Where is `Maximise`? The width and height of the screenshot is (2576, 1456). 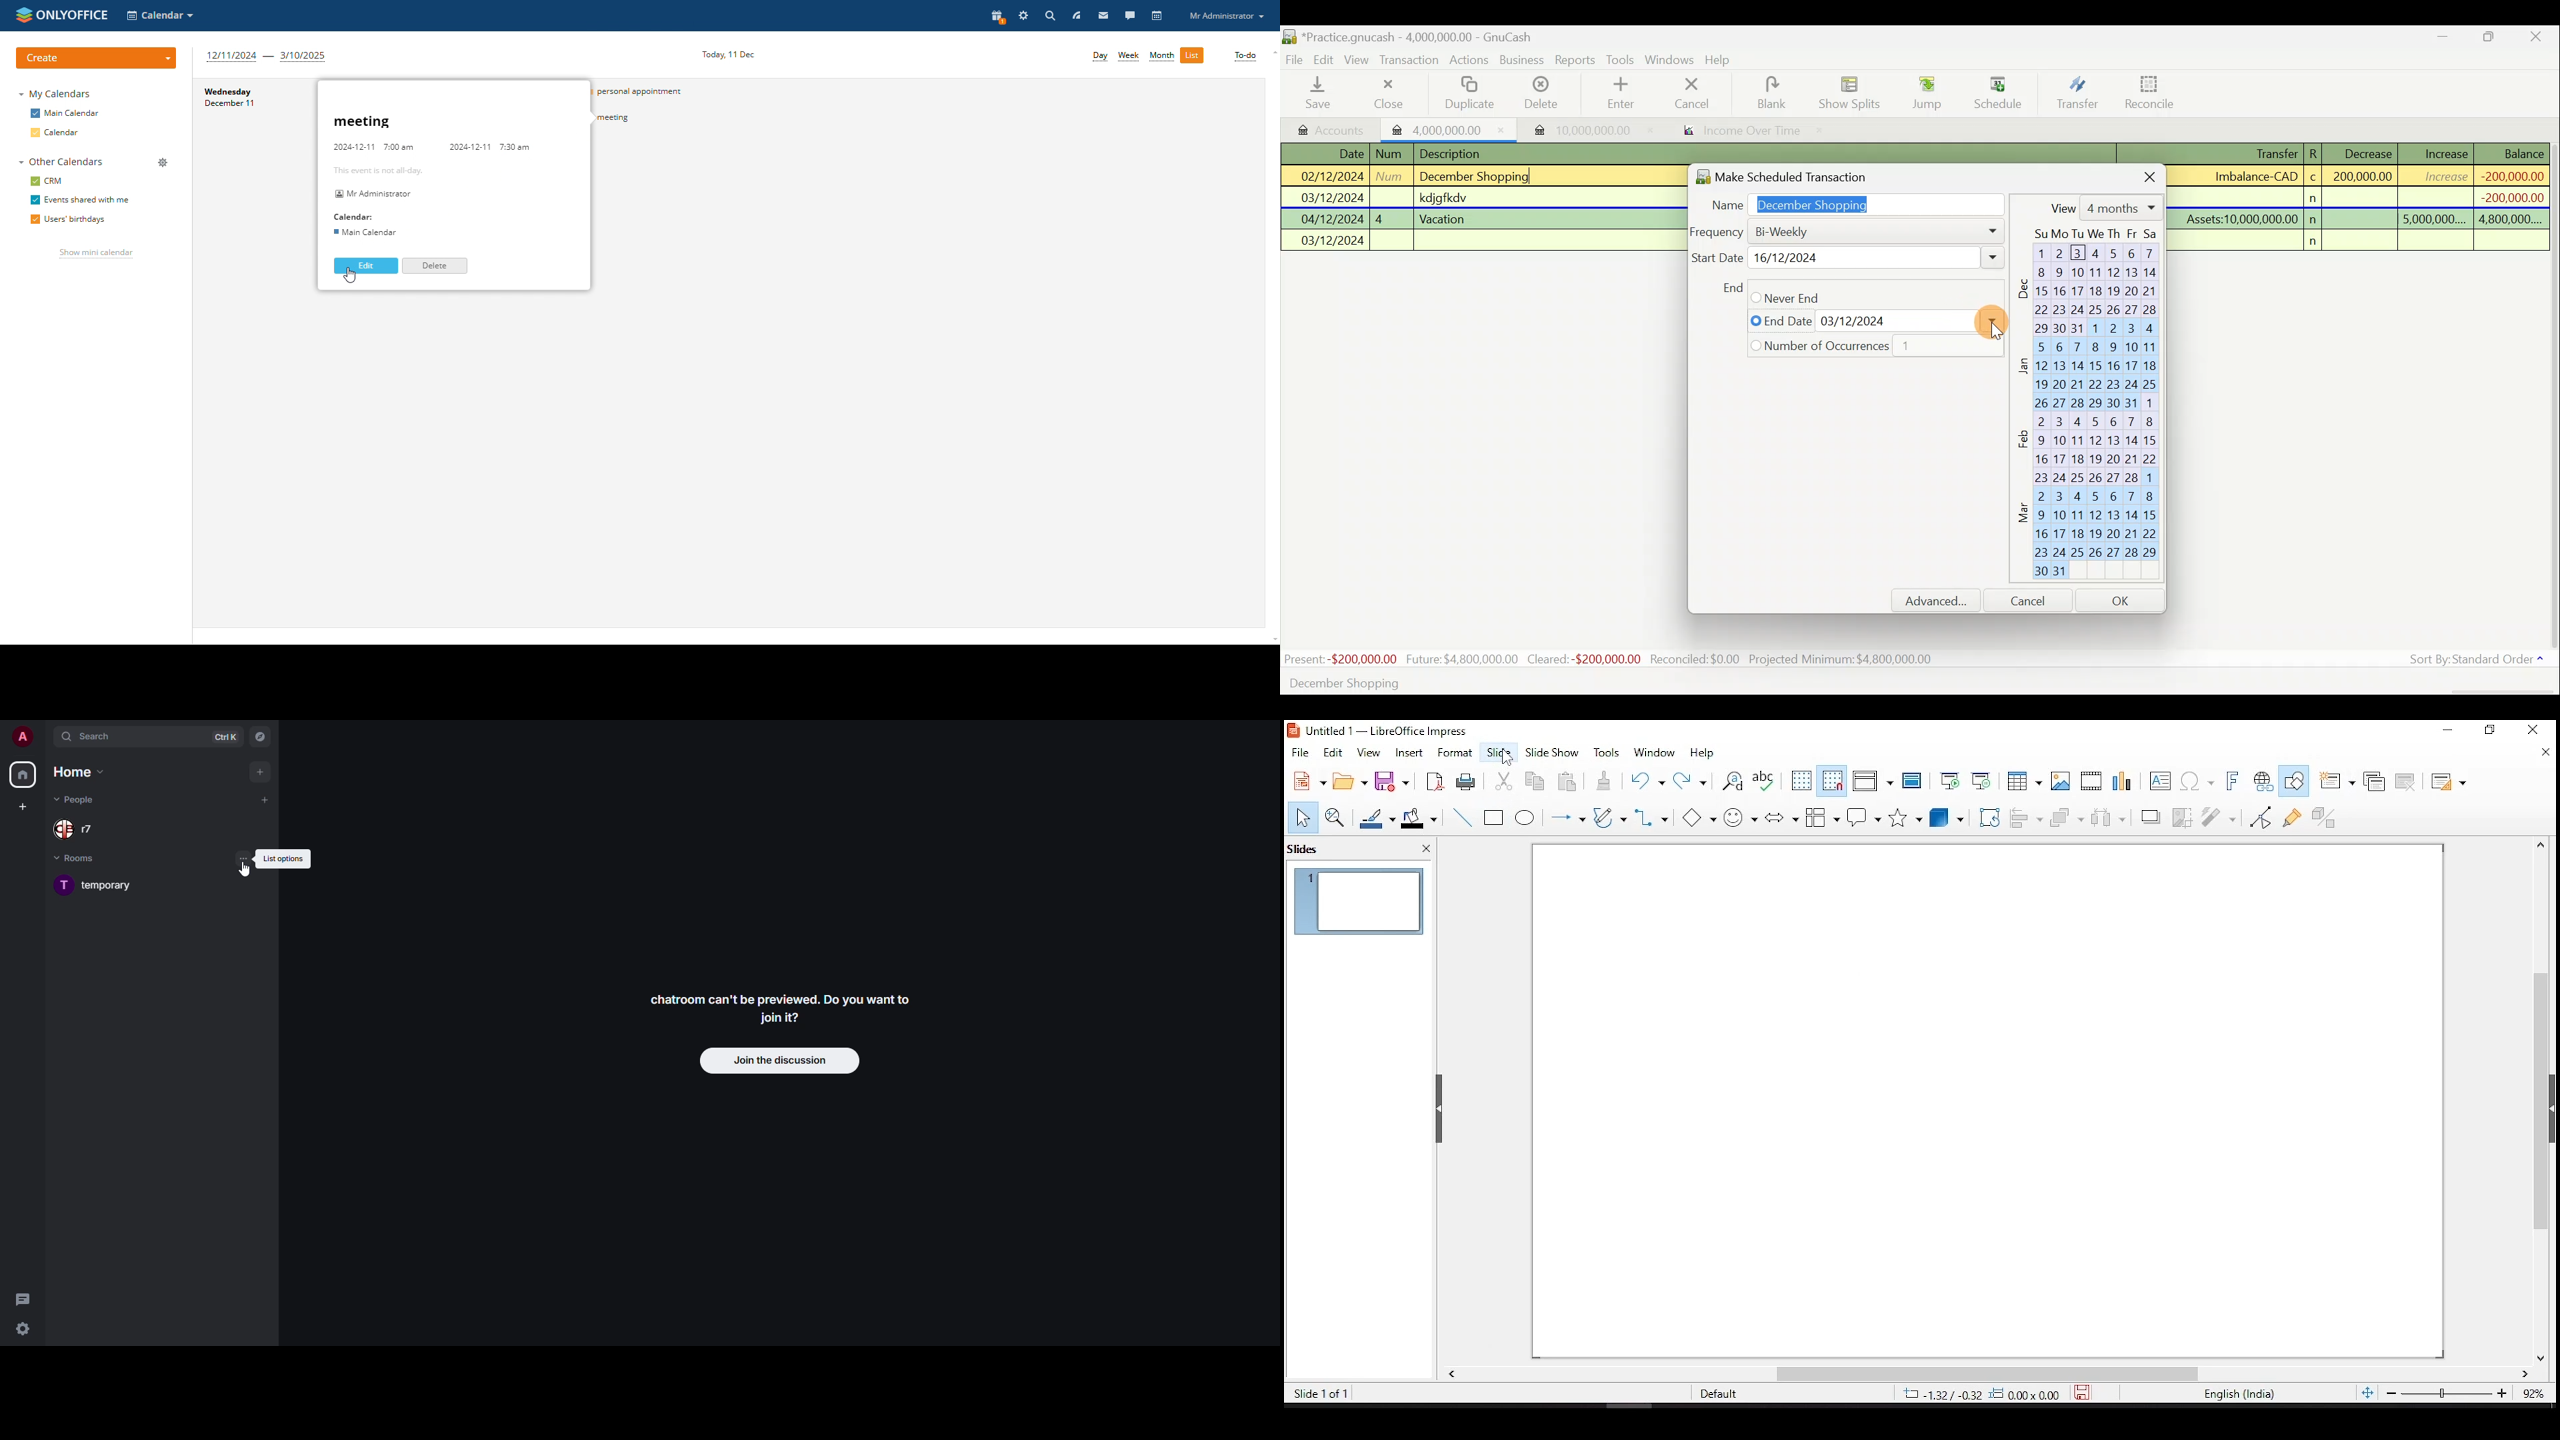 Maximise is located at coordinates (2490, 39).